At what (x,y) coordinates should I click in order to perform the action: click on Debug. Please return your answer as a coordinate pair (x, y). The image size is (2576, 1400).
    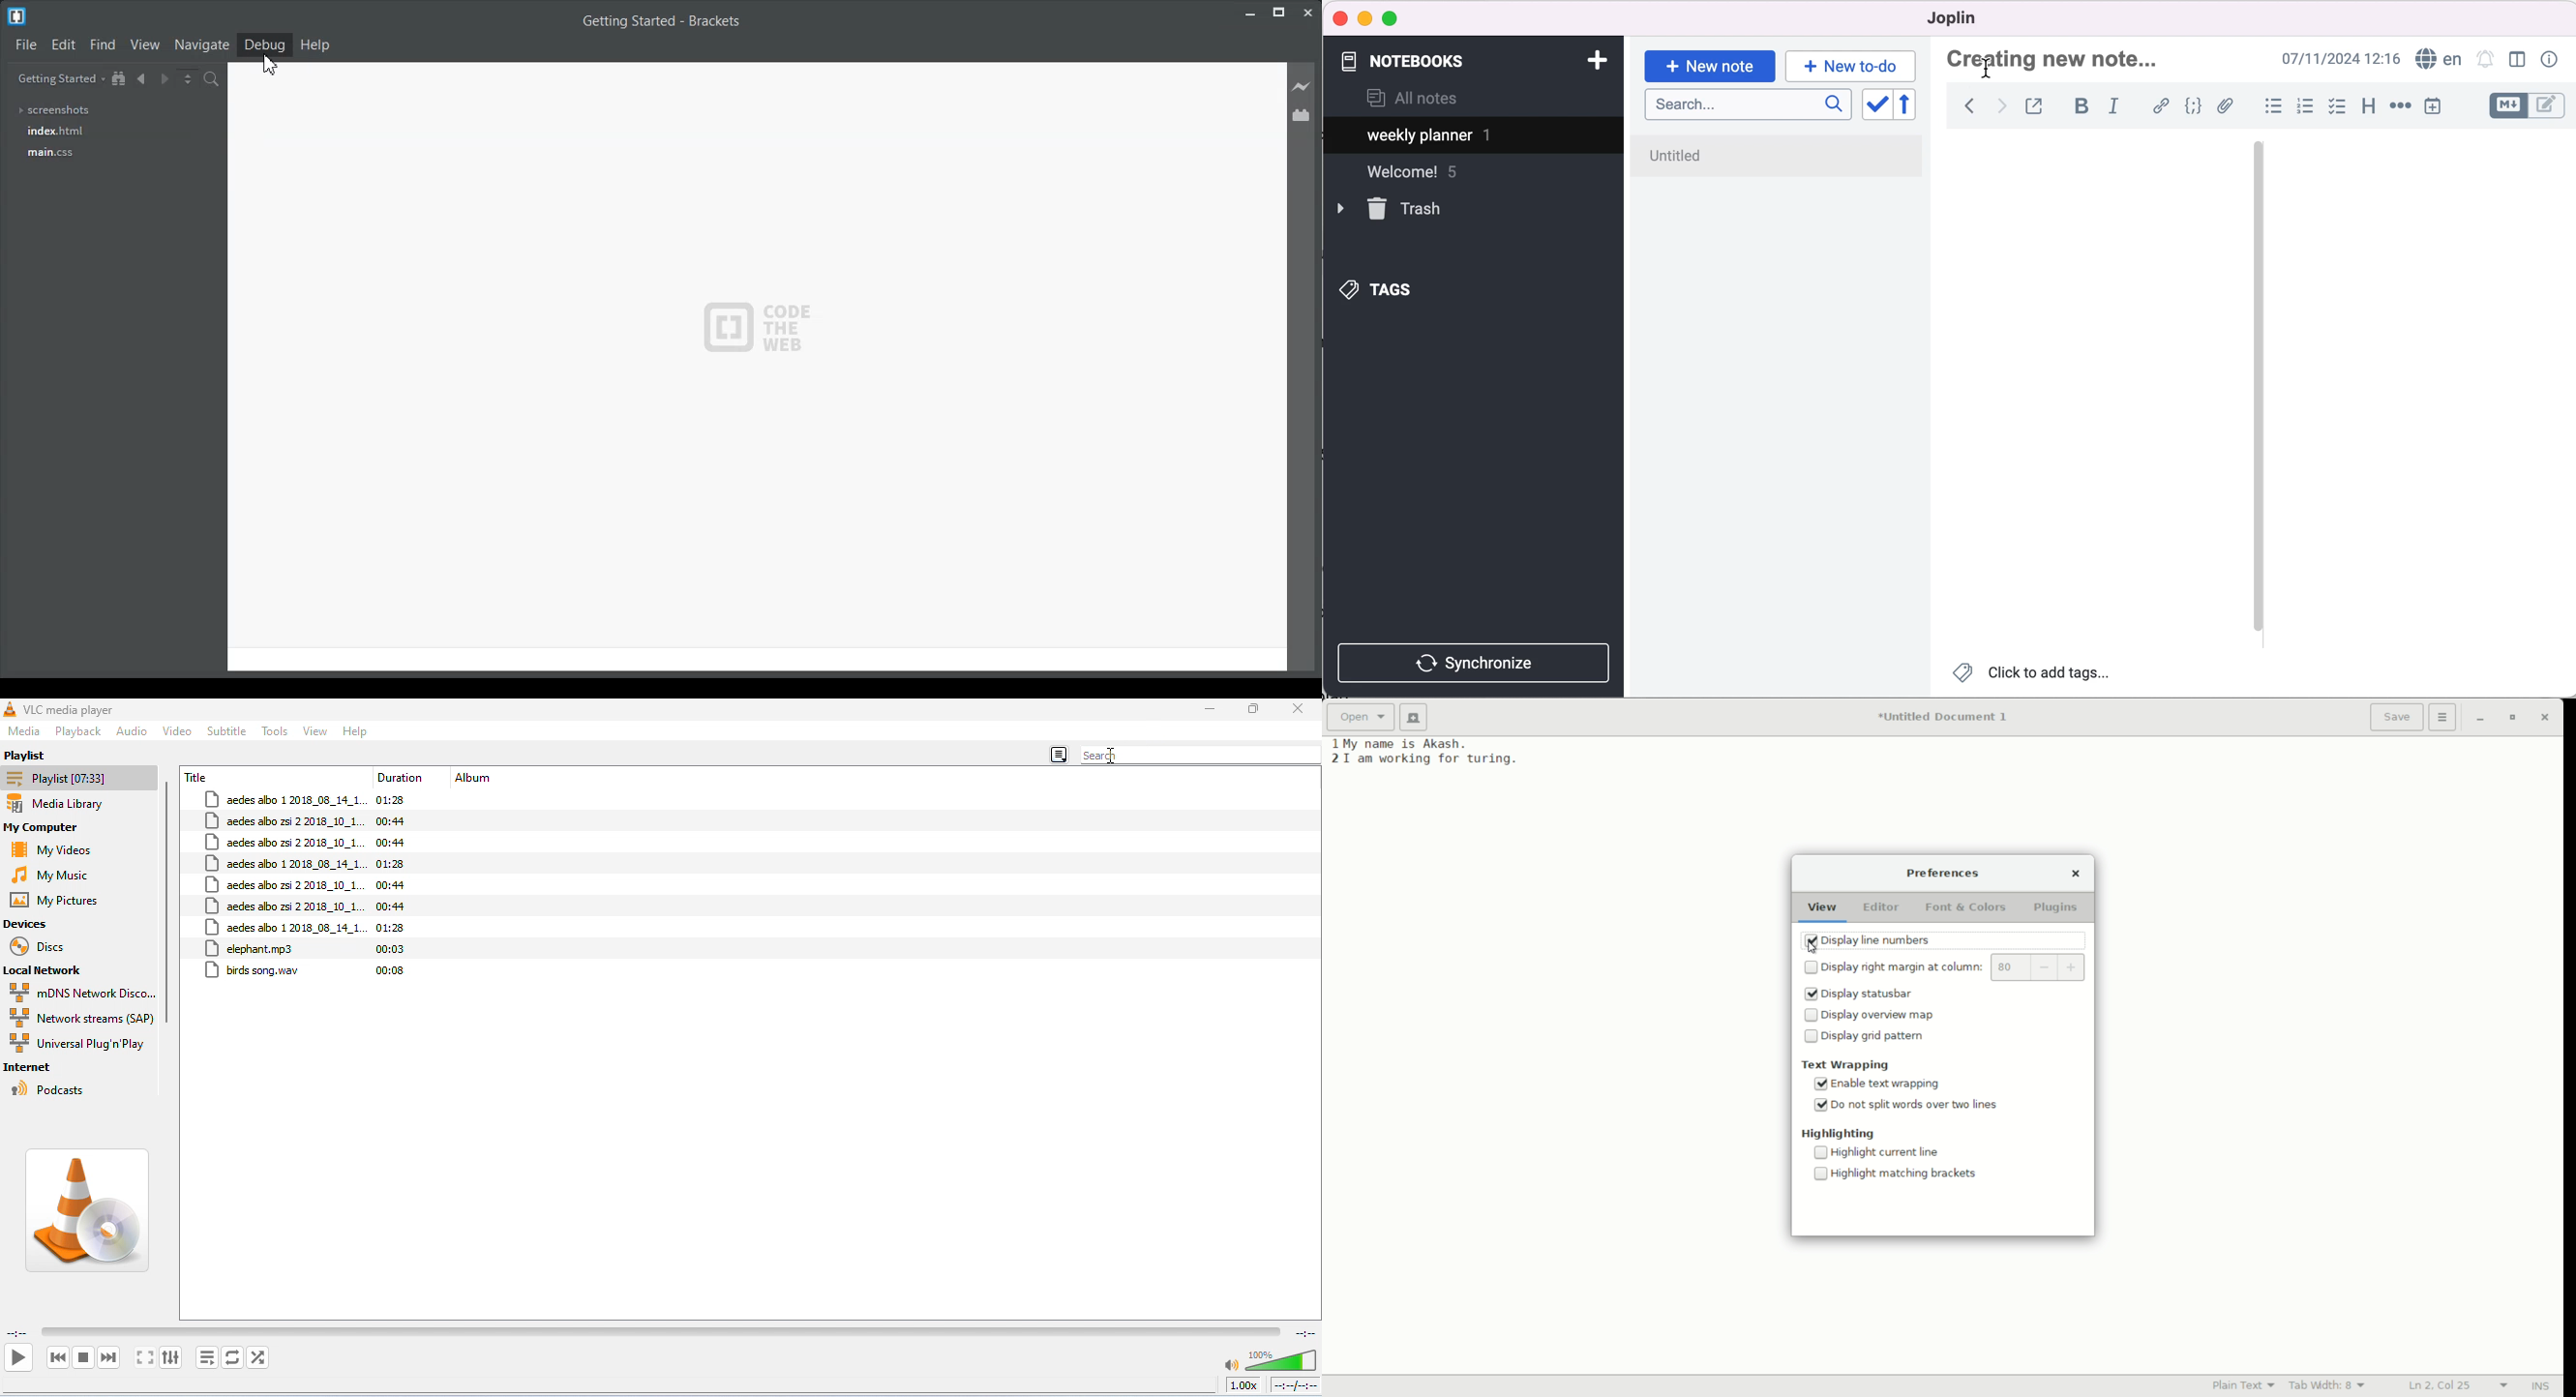
    Looking at the image, I should click on (265, 46).